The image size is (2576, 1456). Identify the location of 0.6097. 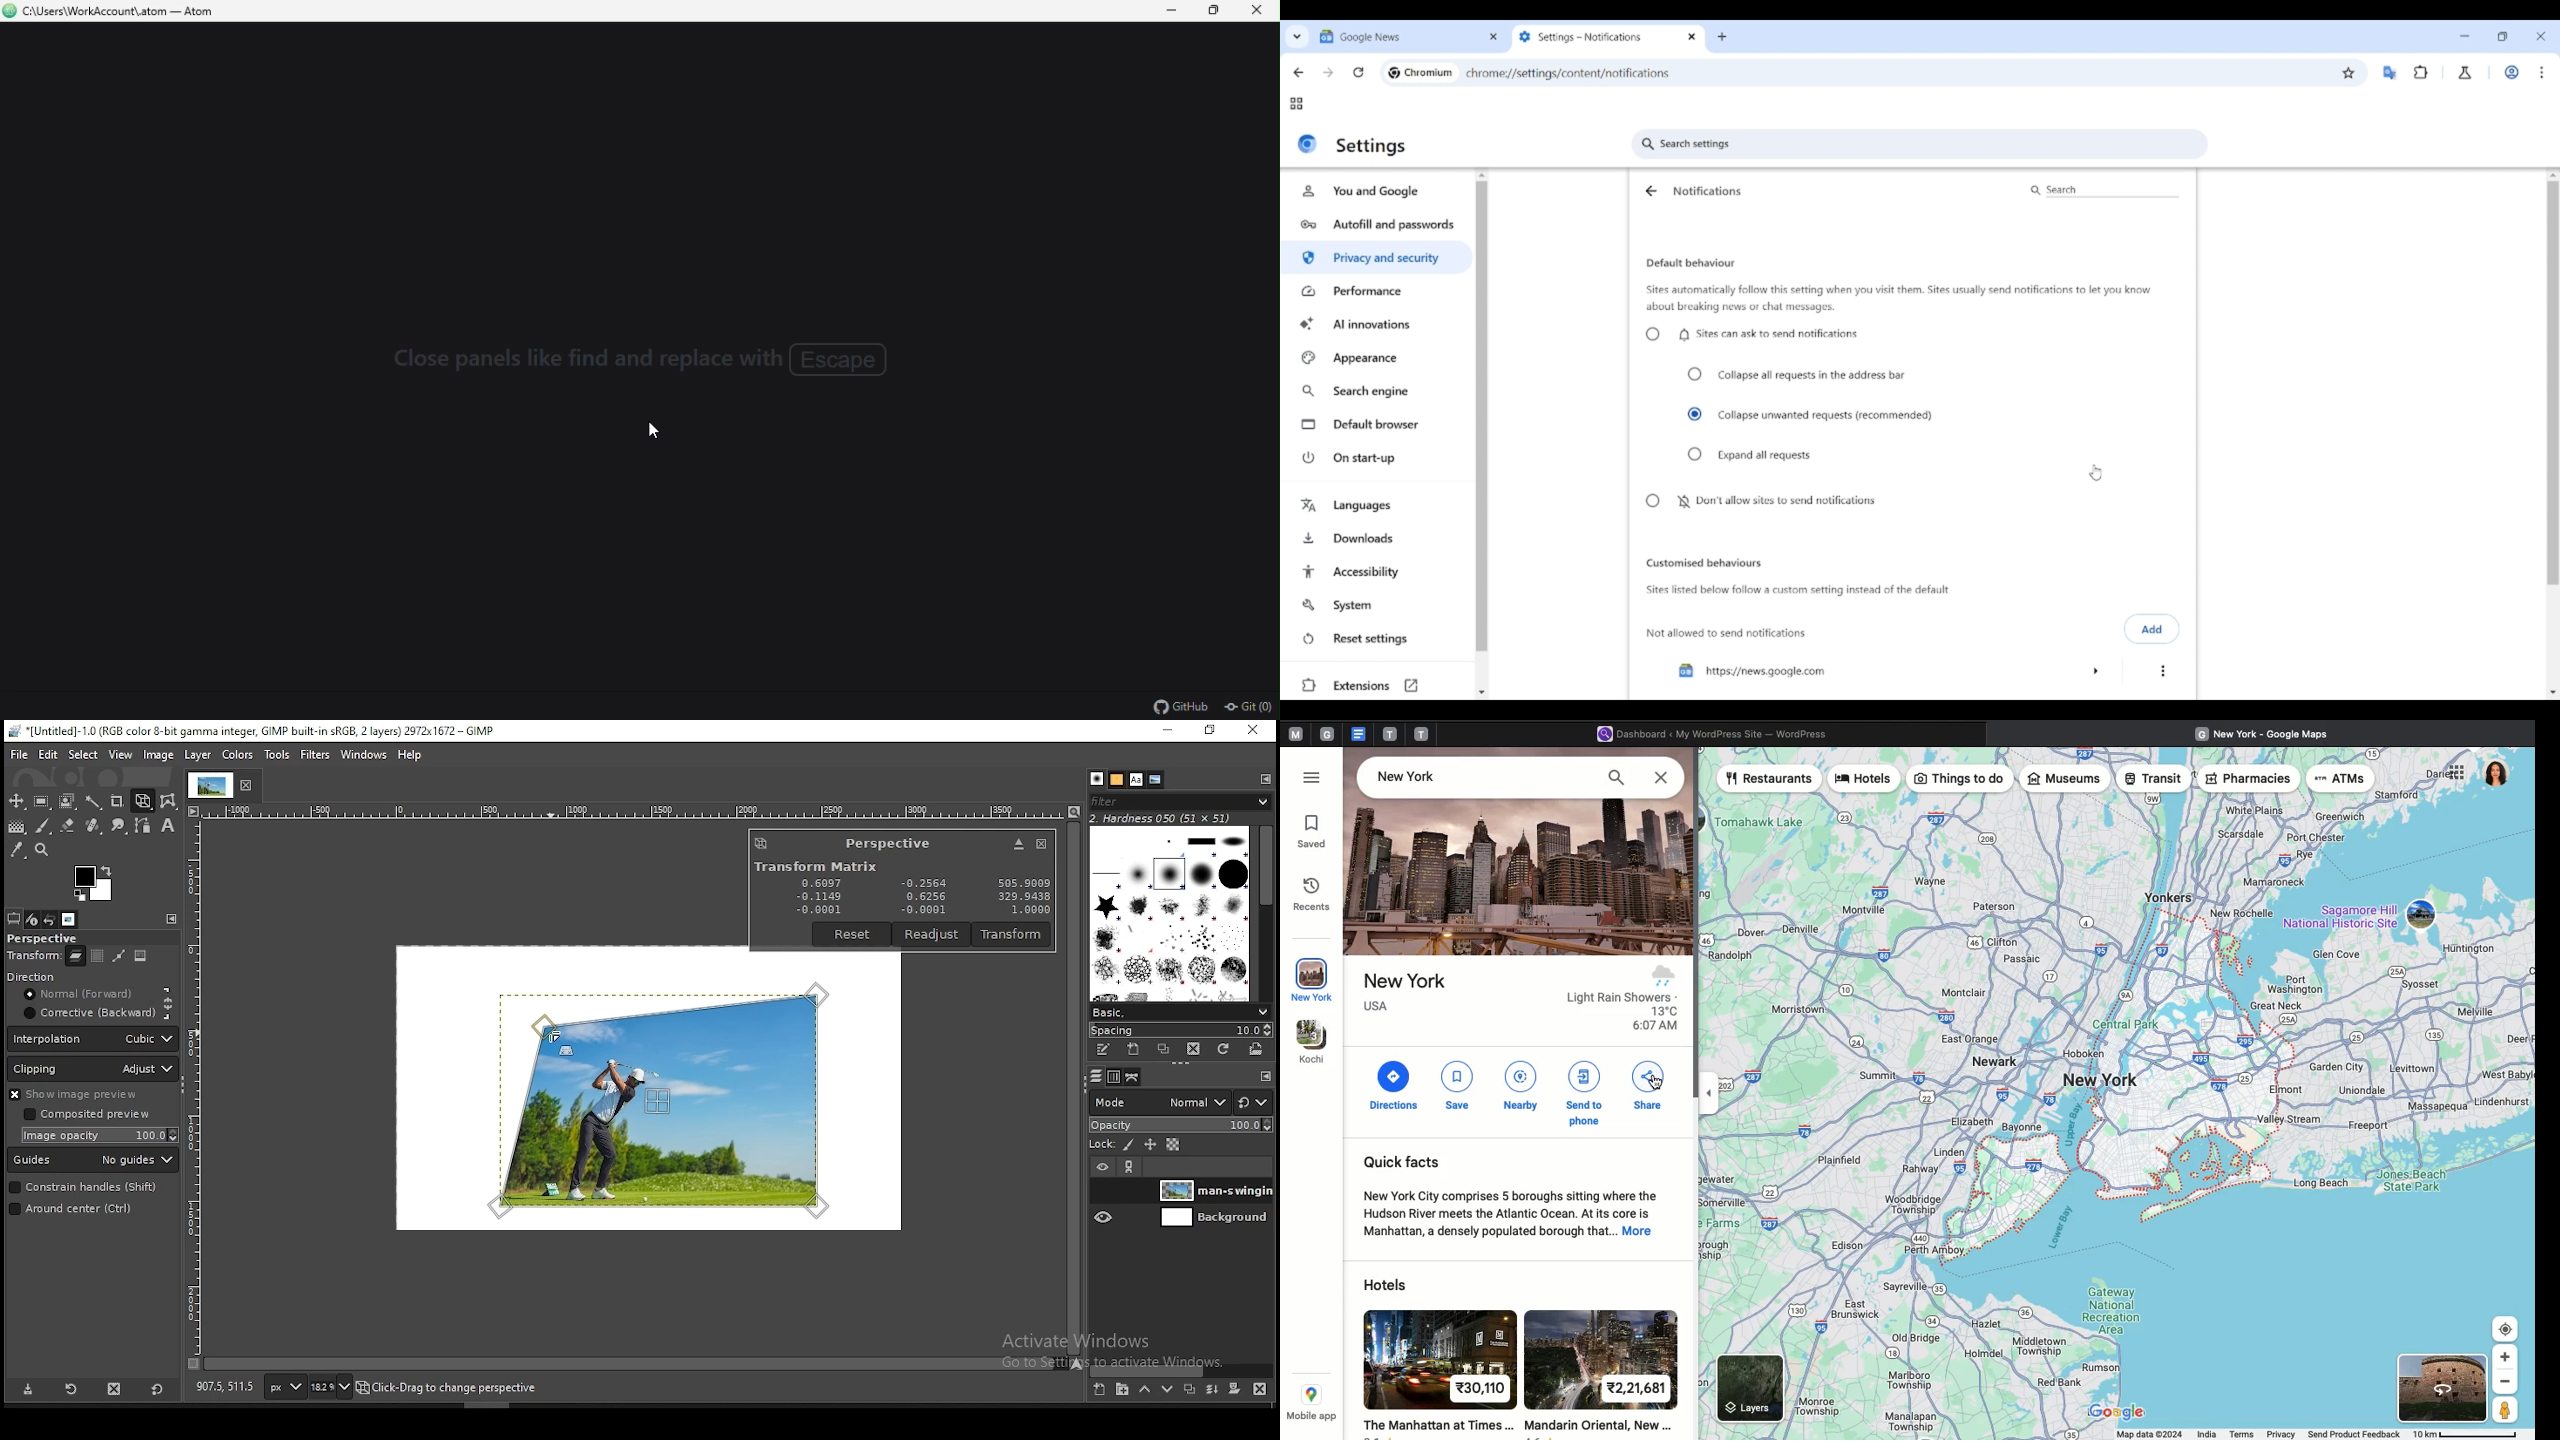
(823, 881).